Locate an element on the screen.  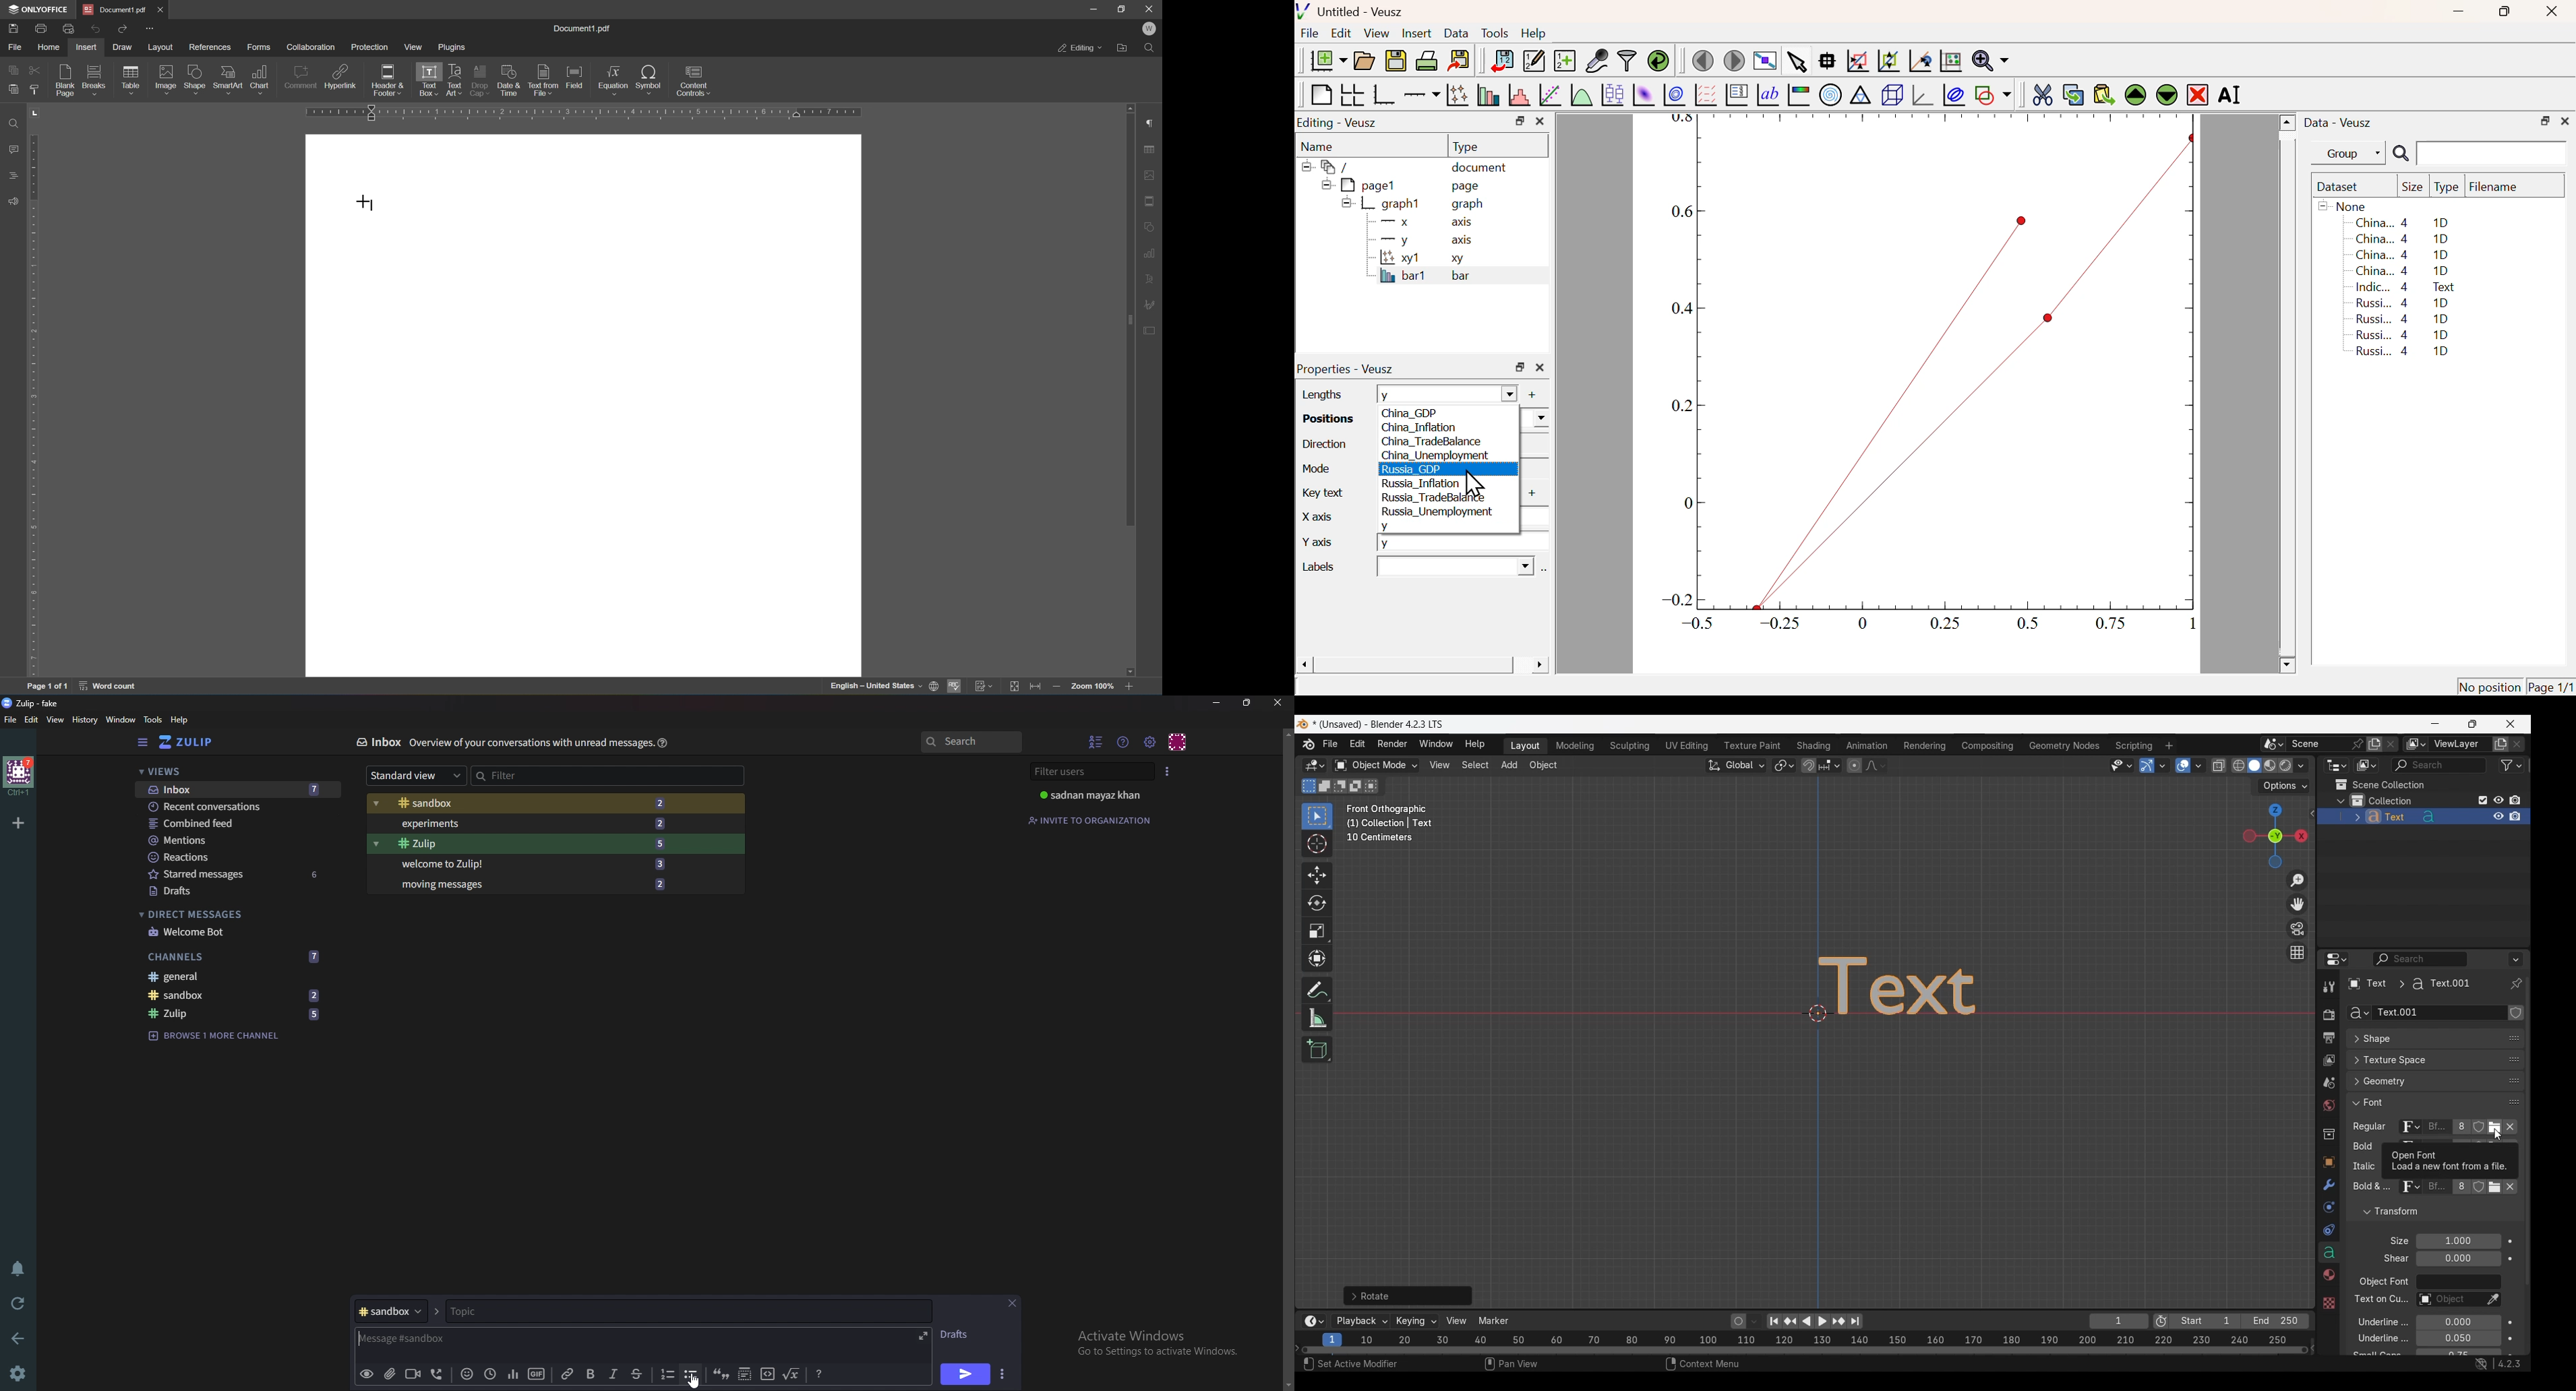
Select is located at coordinates (1358, 1365).